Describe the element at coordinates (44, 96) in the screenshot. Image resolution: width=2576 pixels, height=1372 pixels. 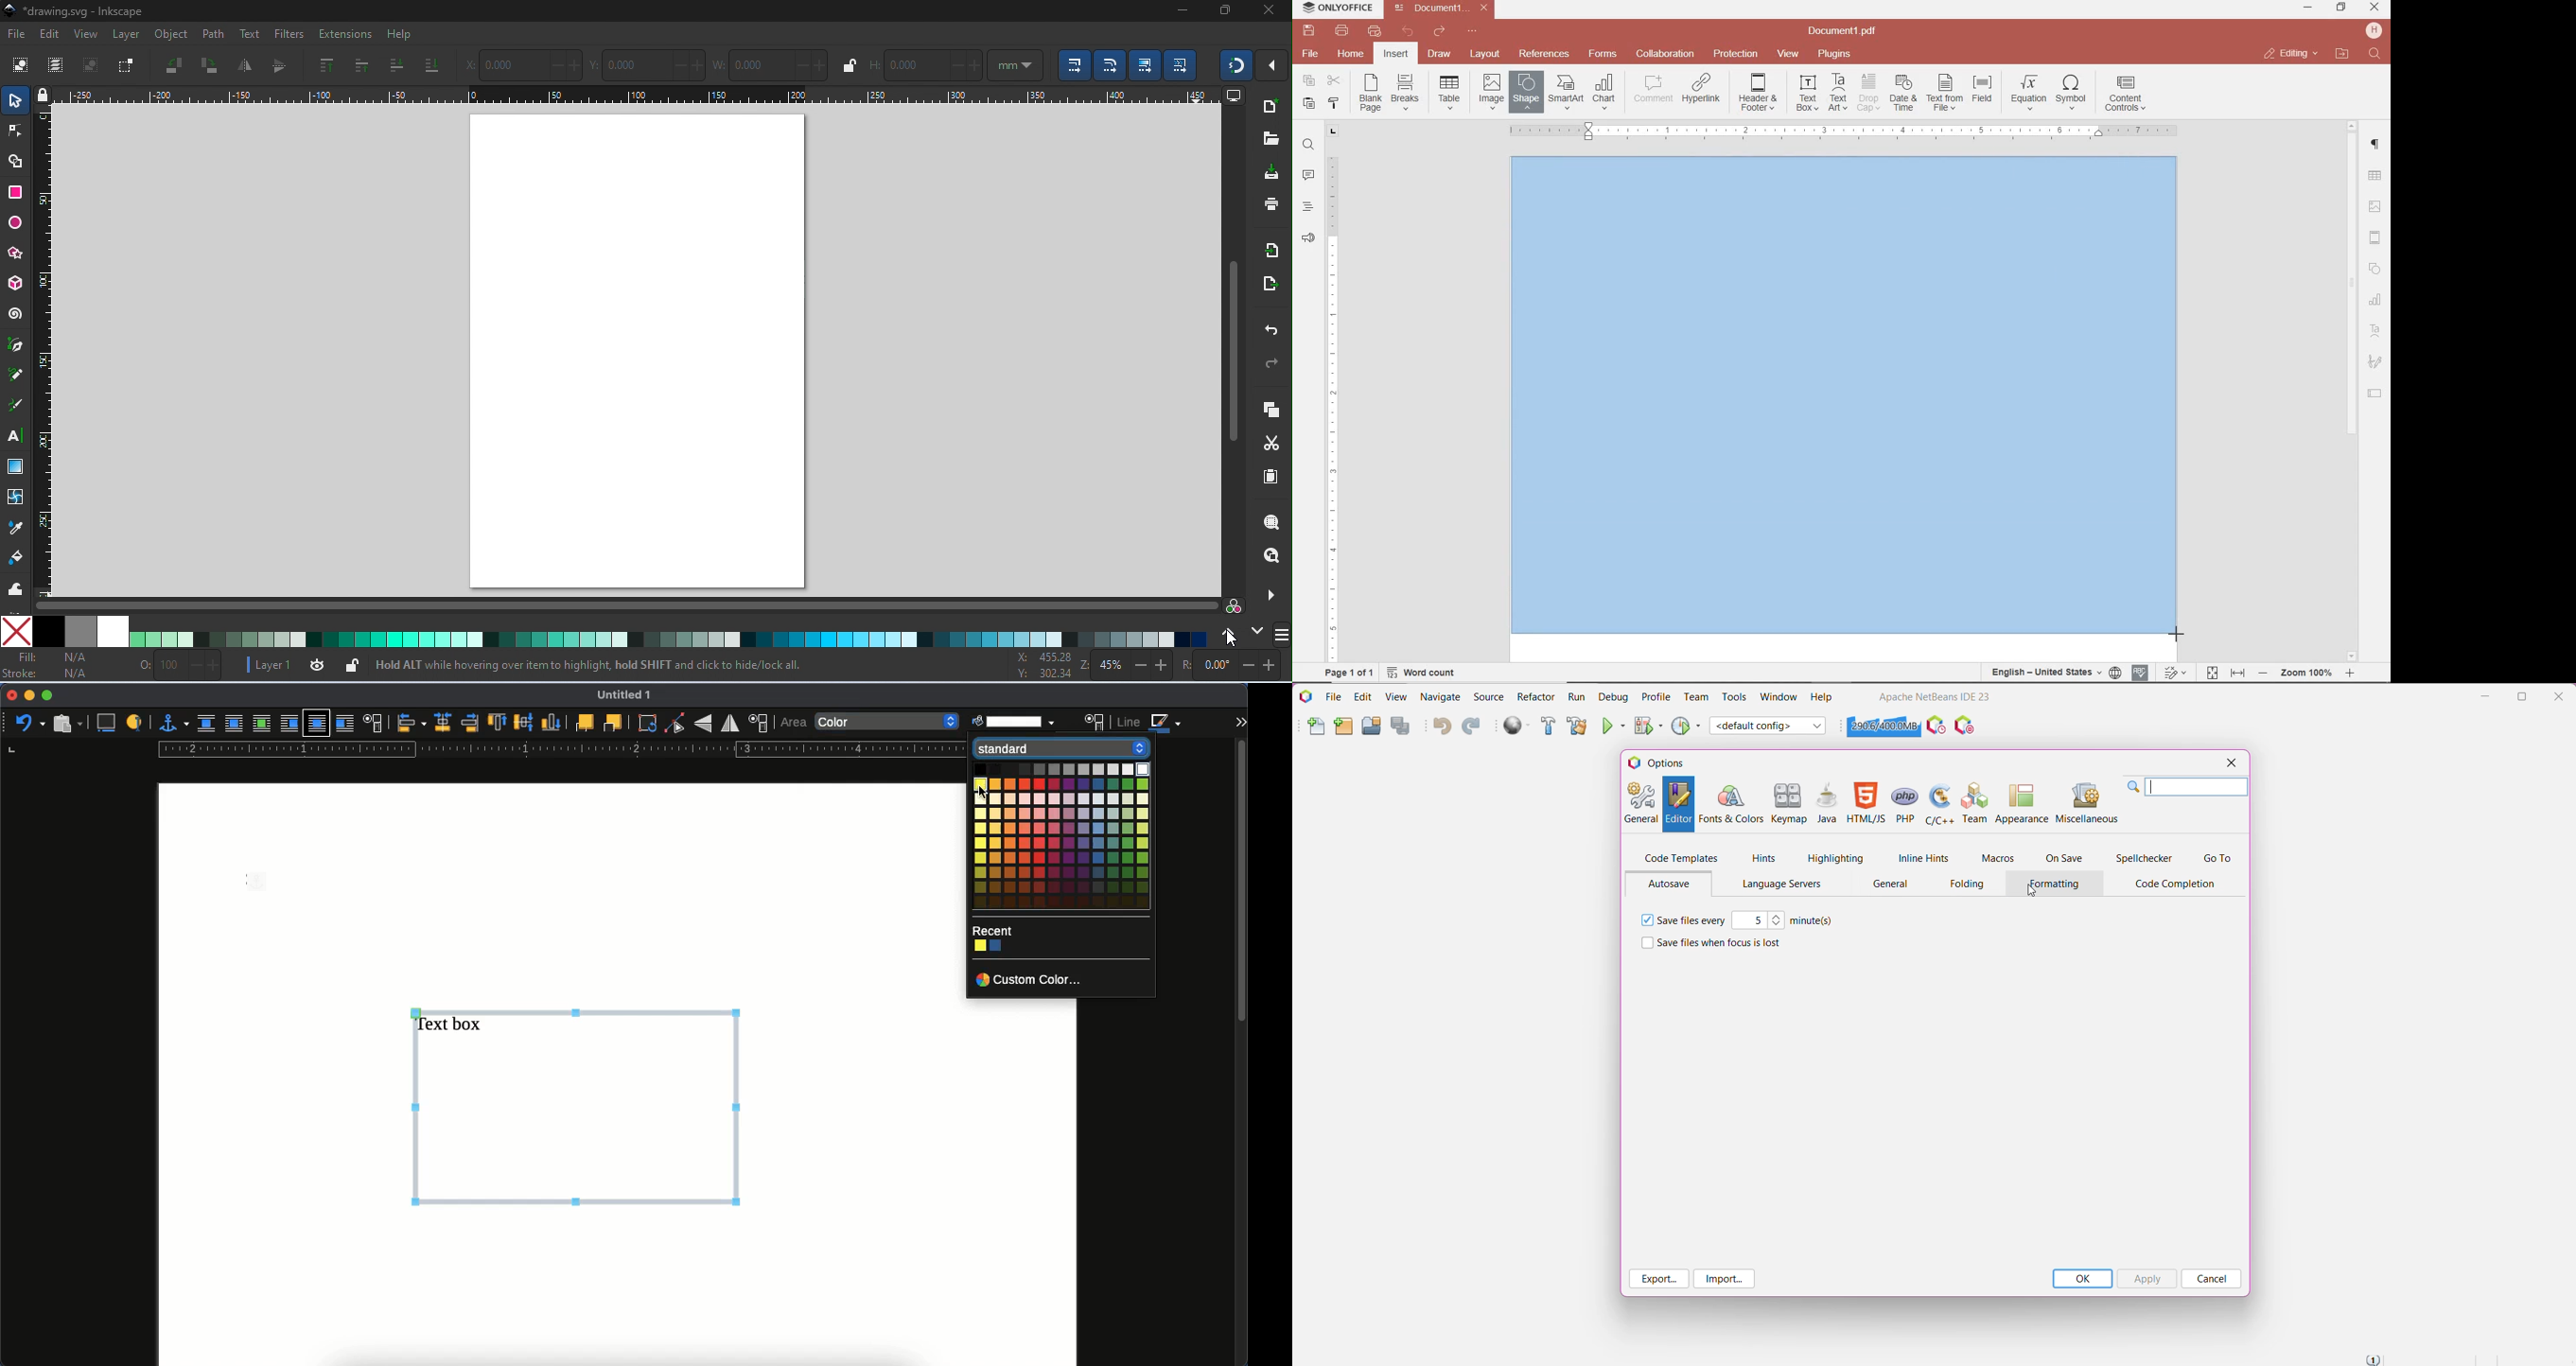
I see `toggle lock all guides` at that location.